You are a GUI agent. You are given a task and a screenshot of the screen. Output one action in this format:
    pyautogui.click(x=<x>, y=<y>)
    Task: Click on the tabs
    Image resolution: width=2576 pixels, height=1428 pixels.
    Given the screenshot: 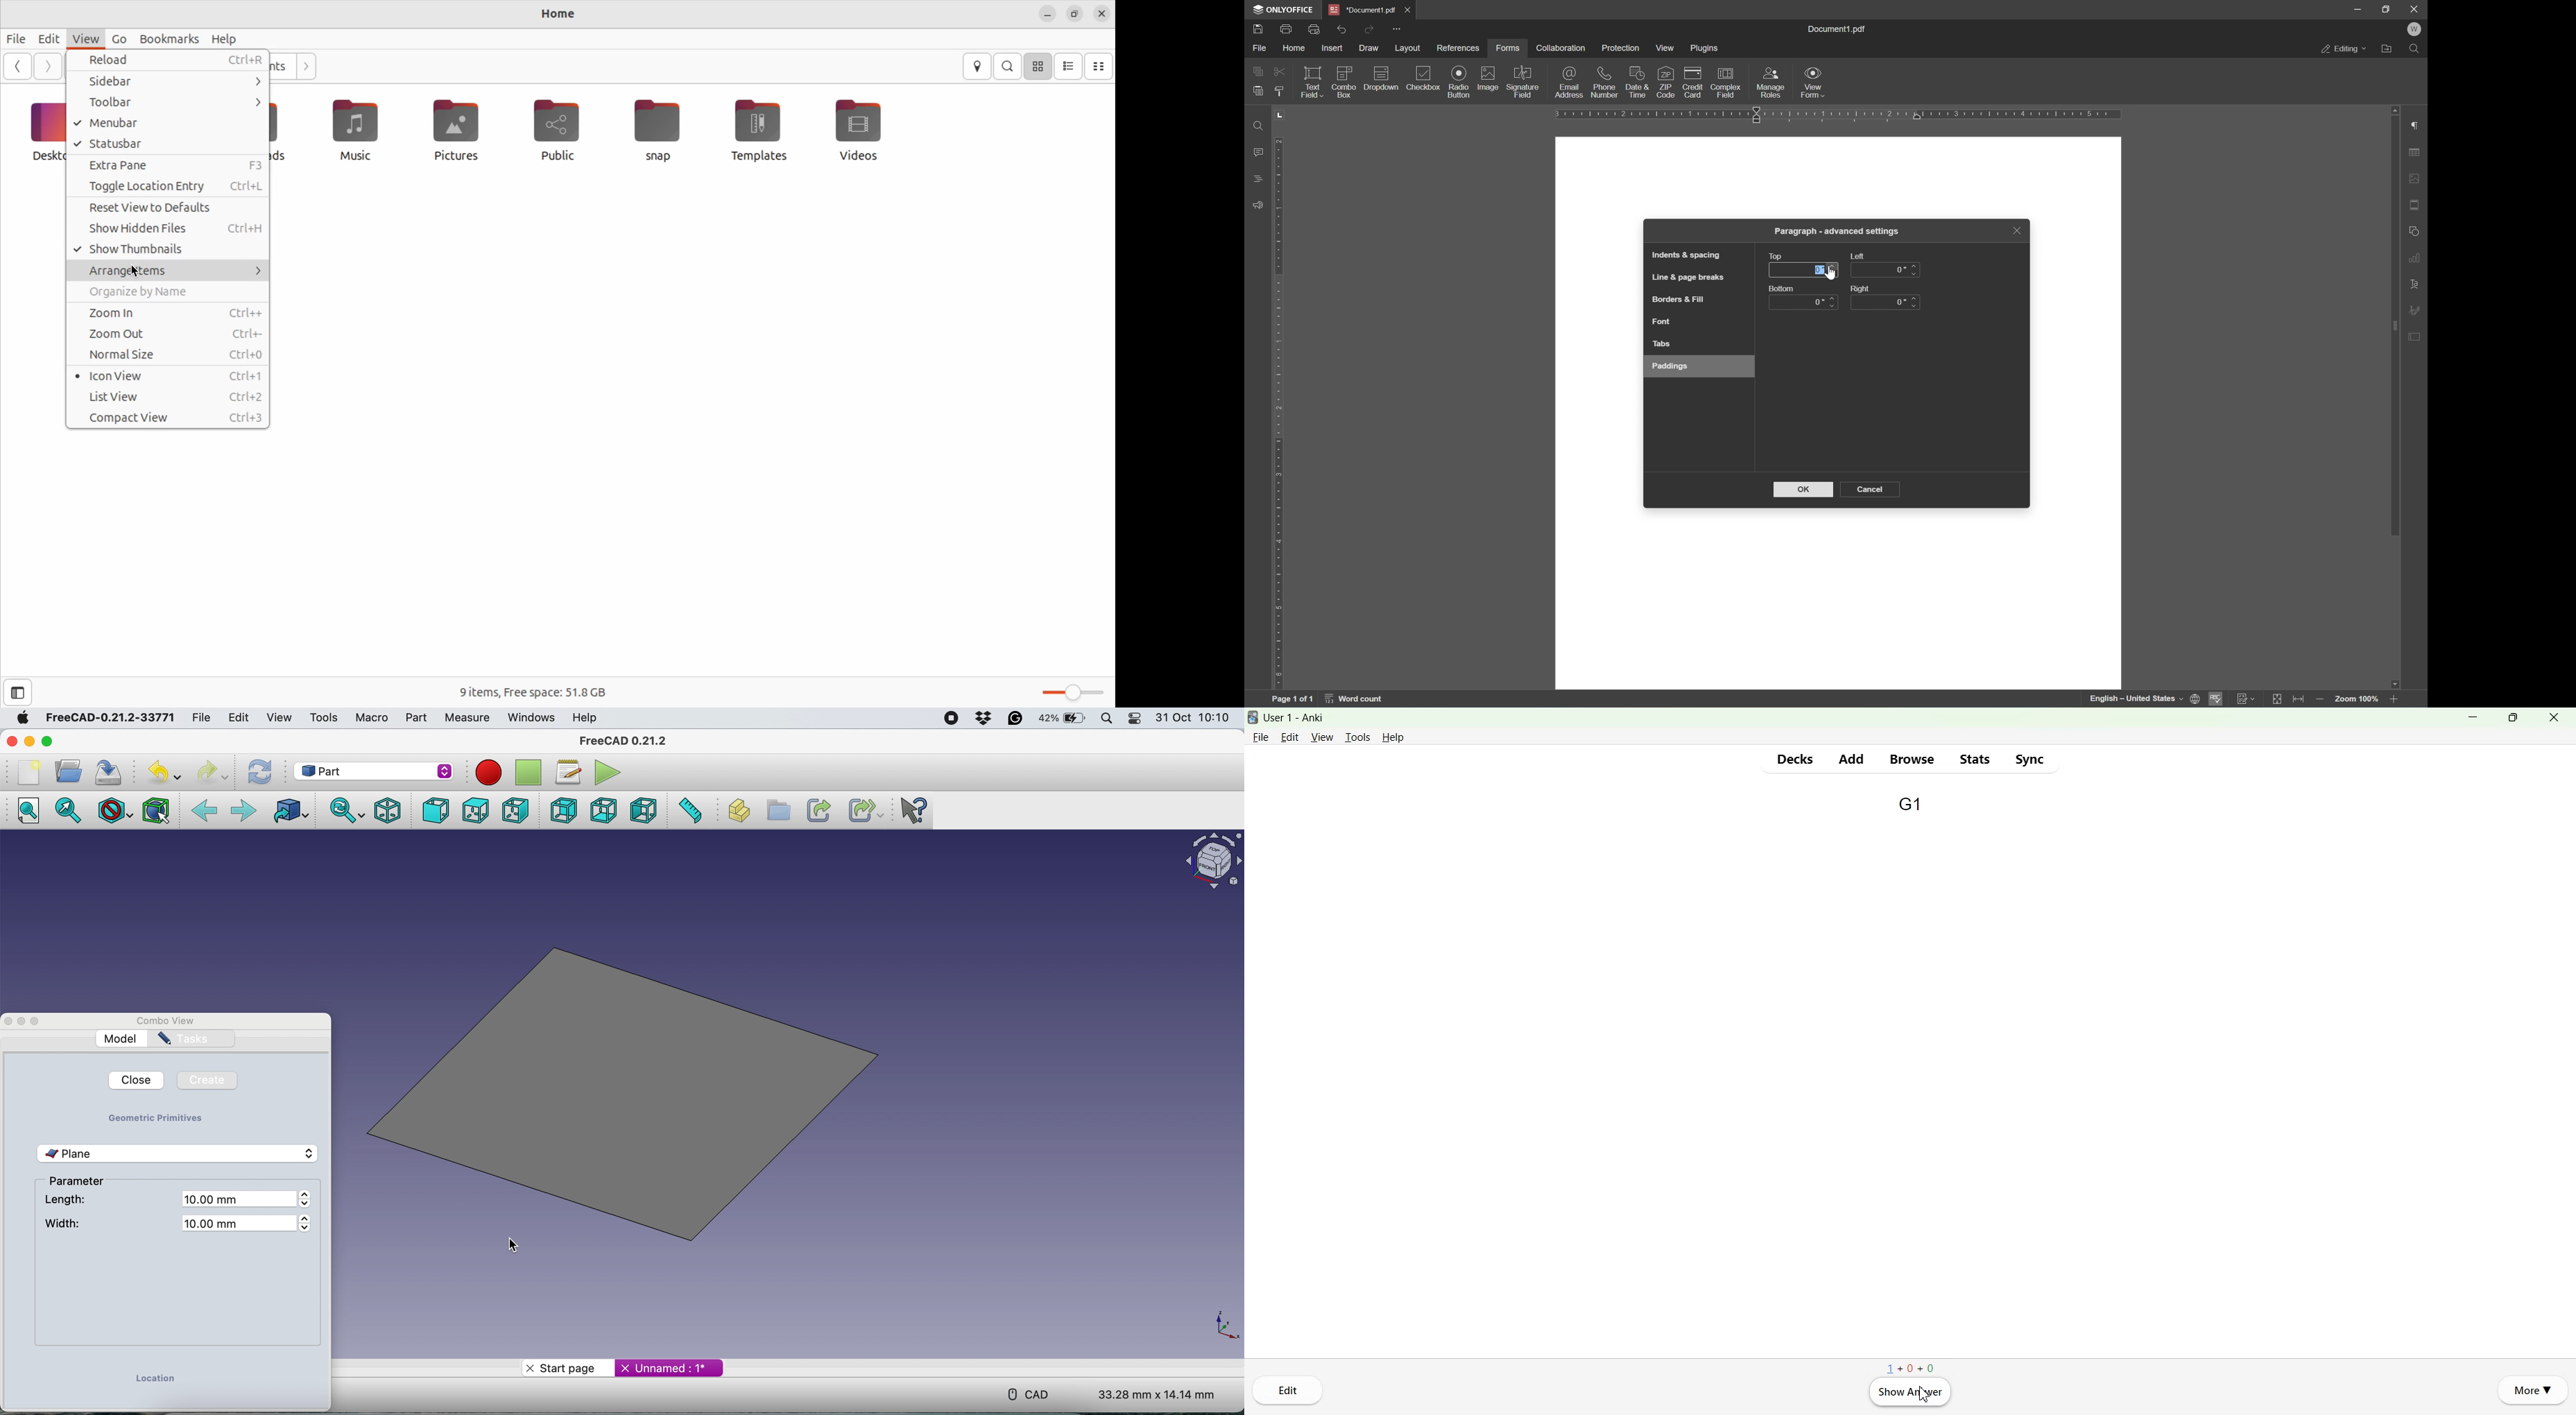 What is the action you would take?
    pyautogui.click(x=1663, y=344)
    